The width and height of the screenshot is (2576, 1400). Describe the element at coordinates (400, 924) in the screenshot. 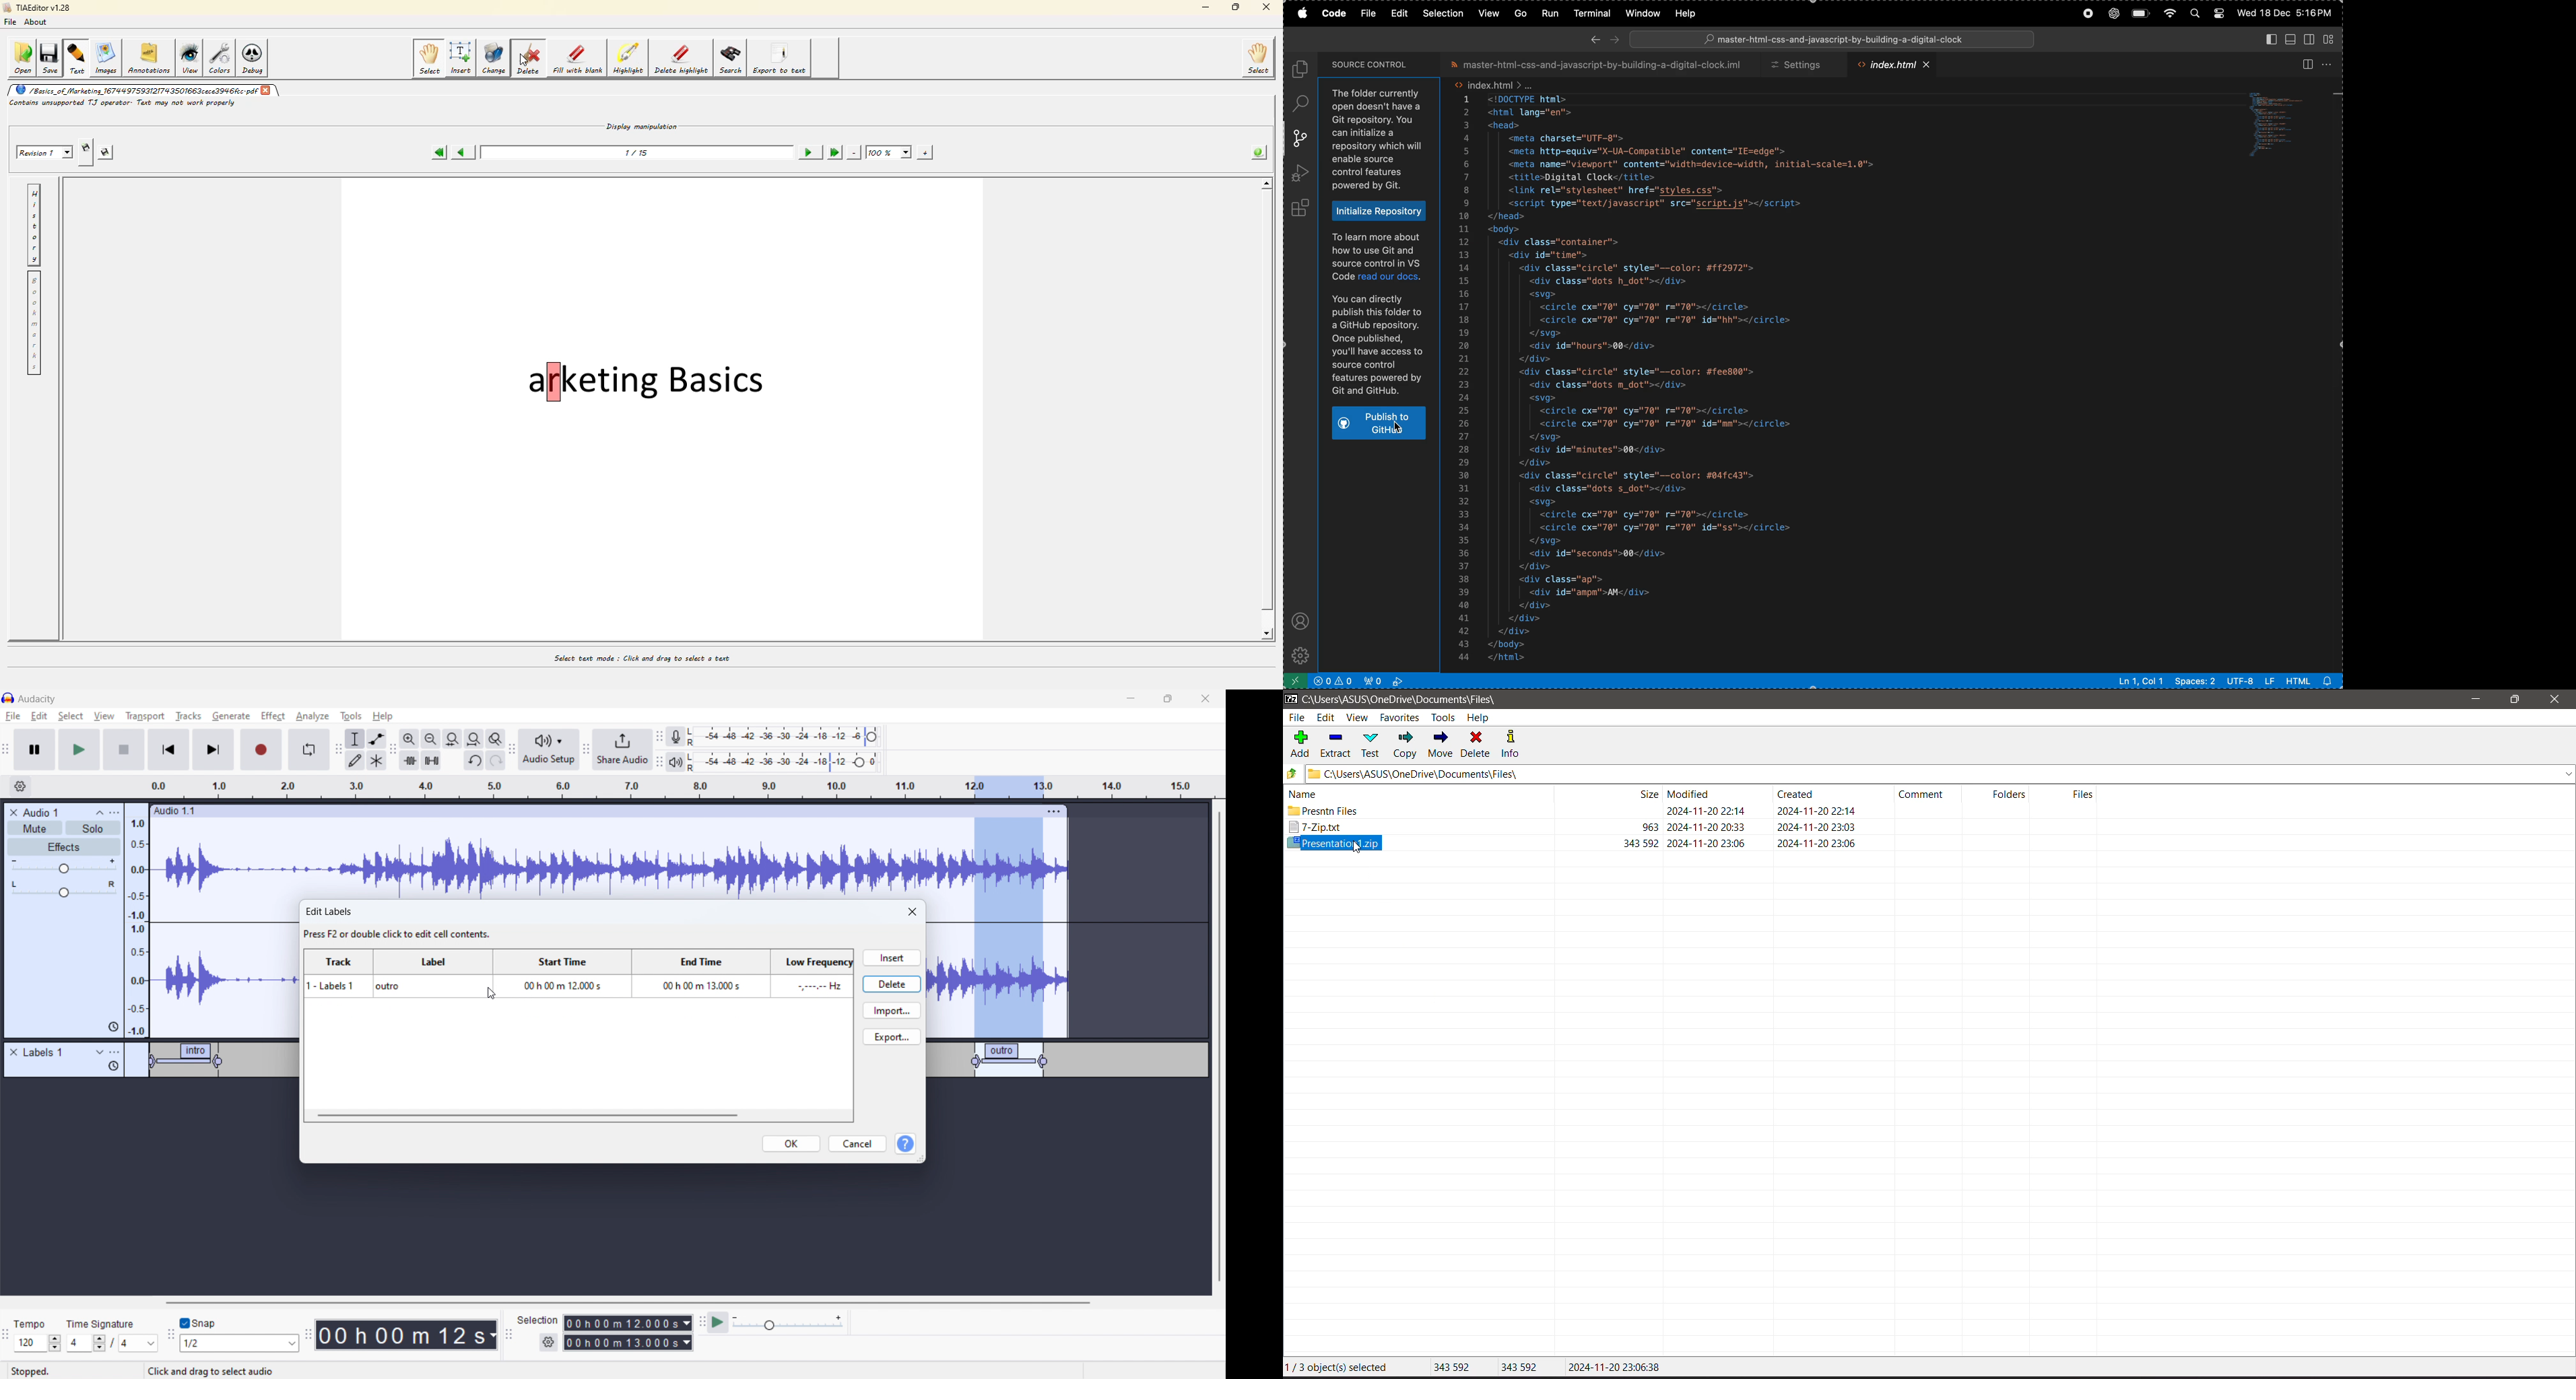

I see `edit labels` at that location.